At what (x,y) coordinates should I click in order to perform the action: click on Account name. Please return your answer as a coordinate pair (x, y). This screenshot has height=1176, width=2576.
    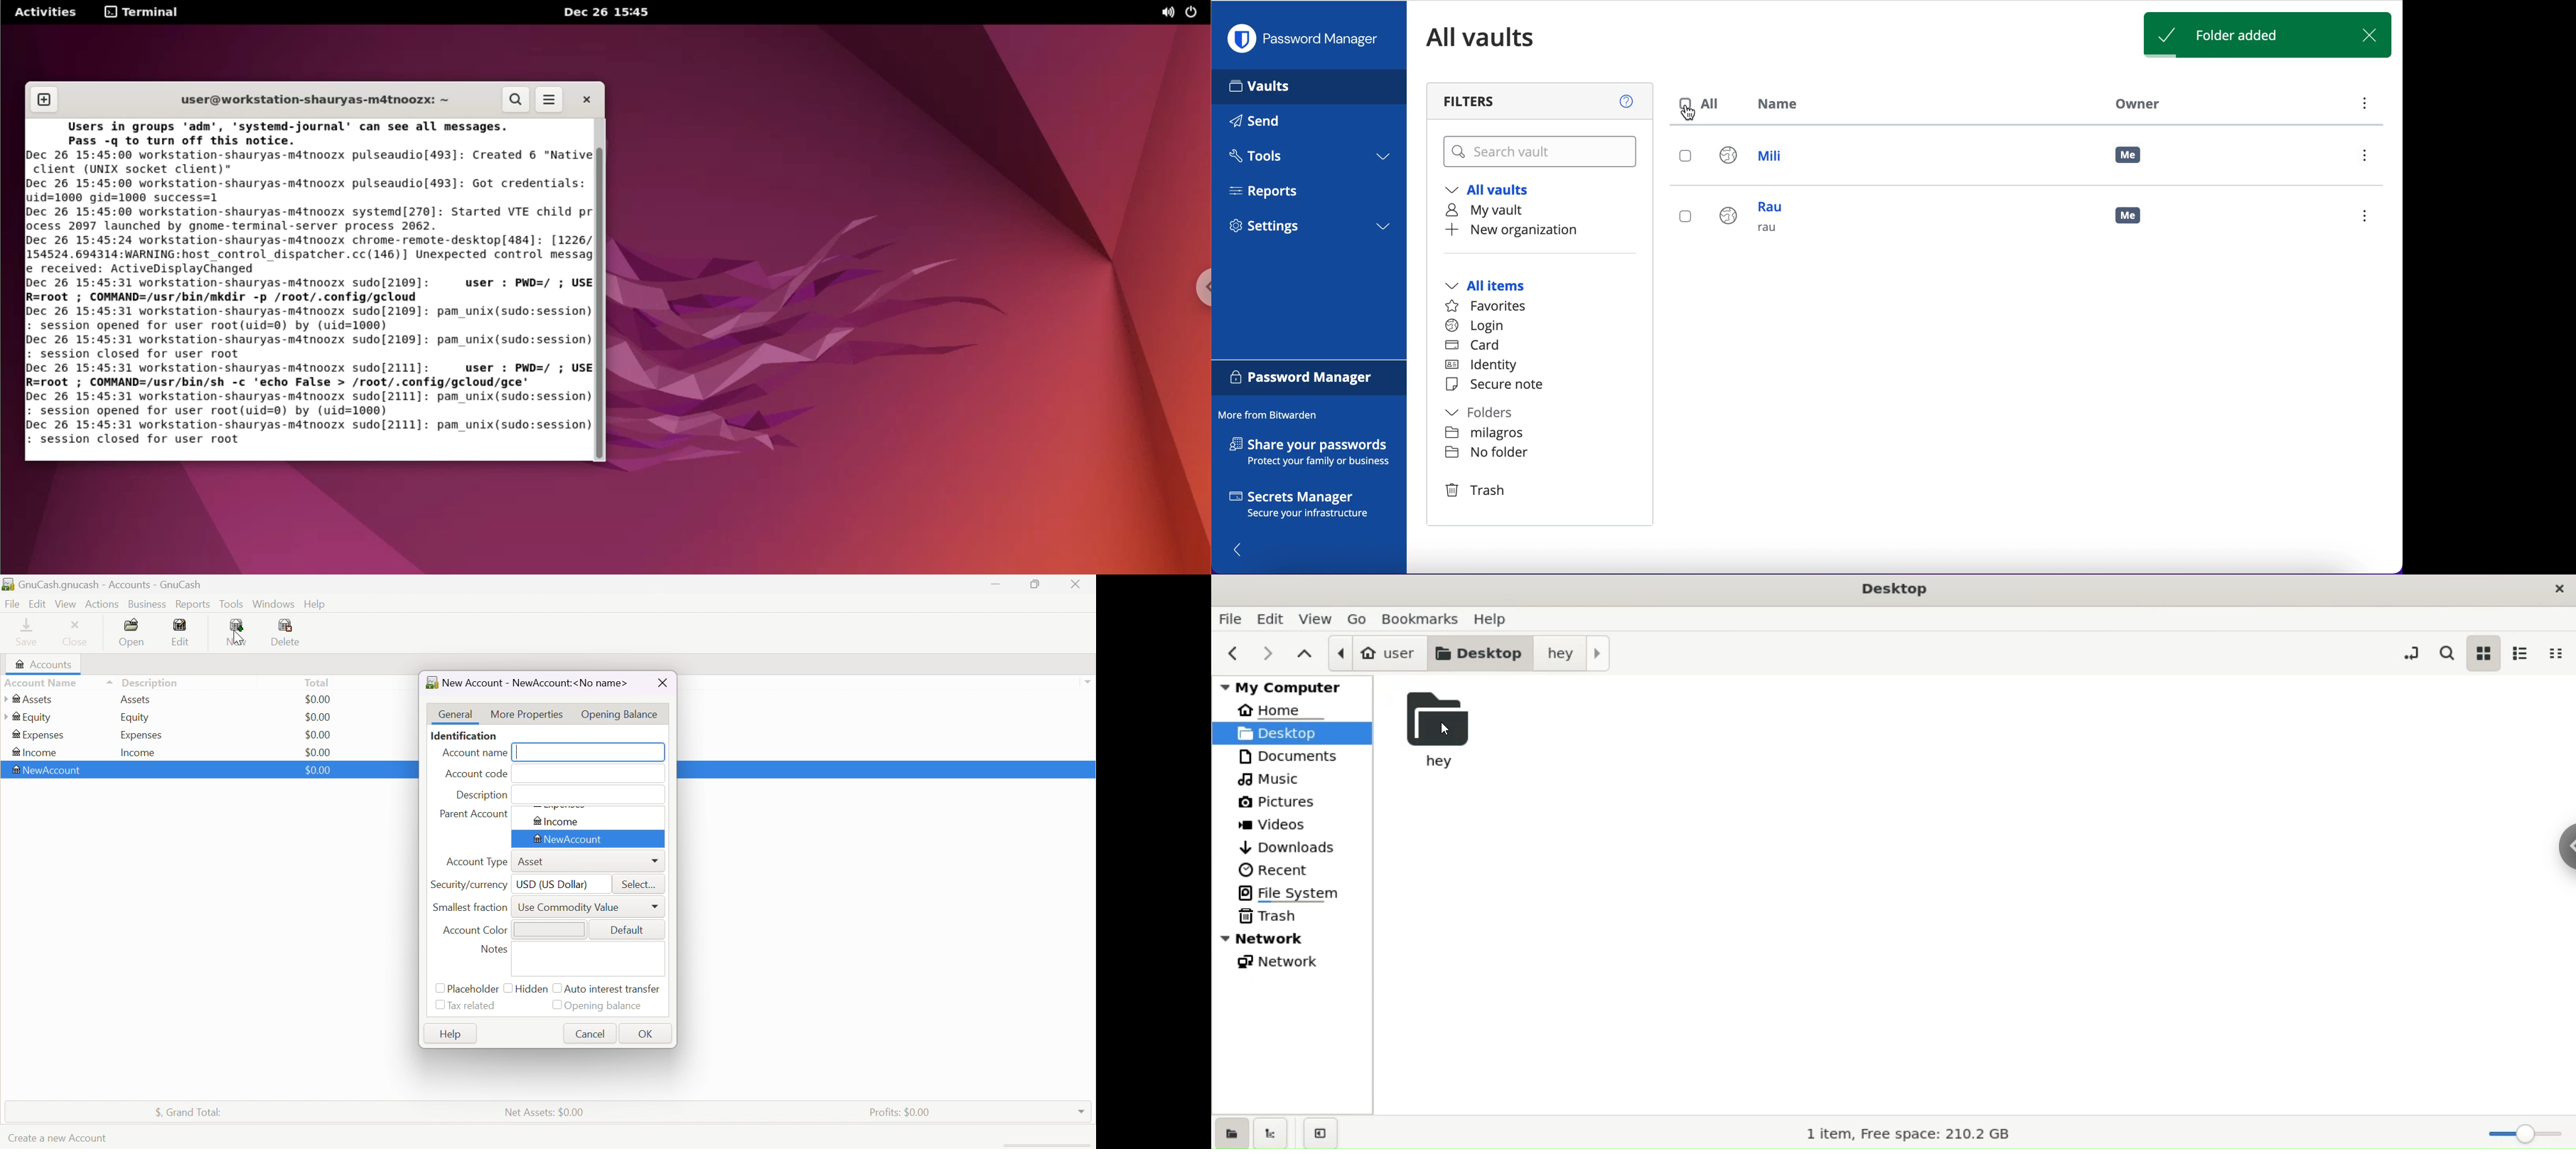
    Looking at the image, I should click on (474, 753).